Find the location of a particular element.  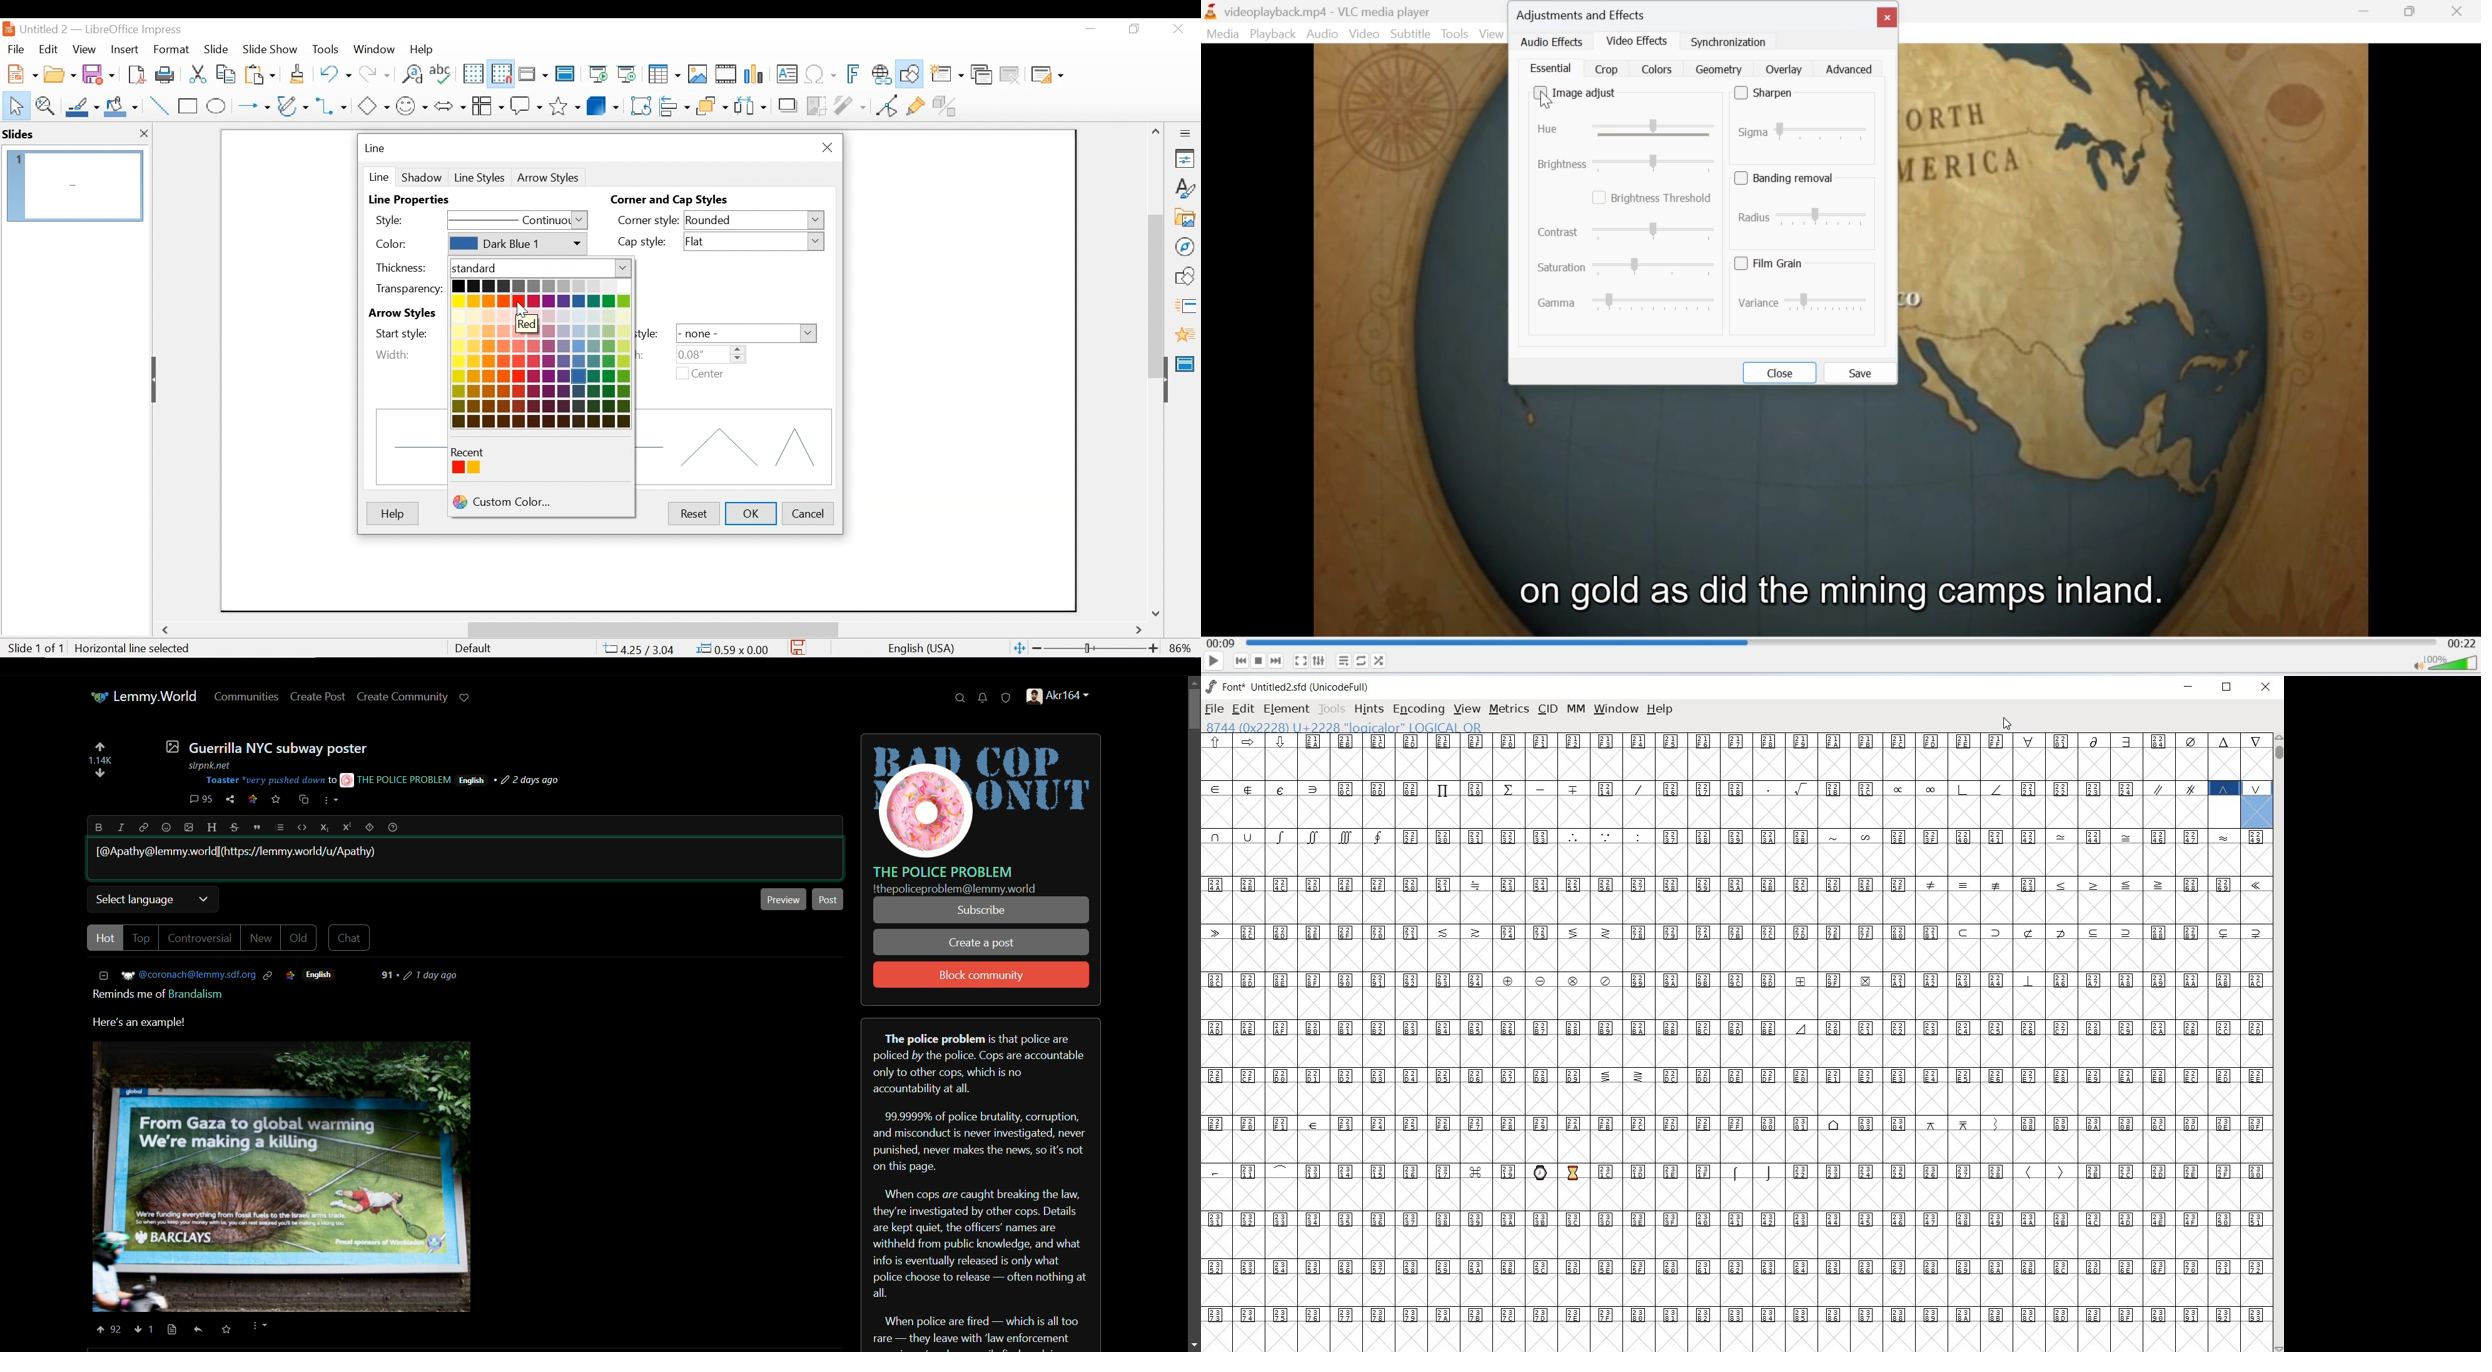

Insert Audio or Video is located at coordinates (727, 75).